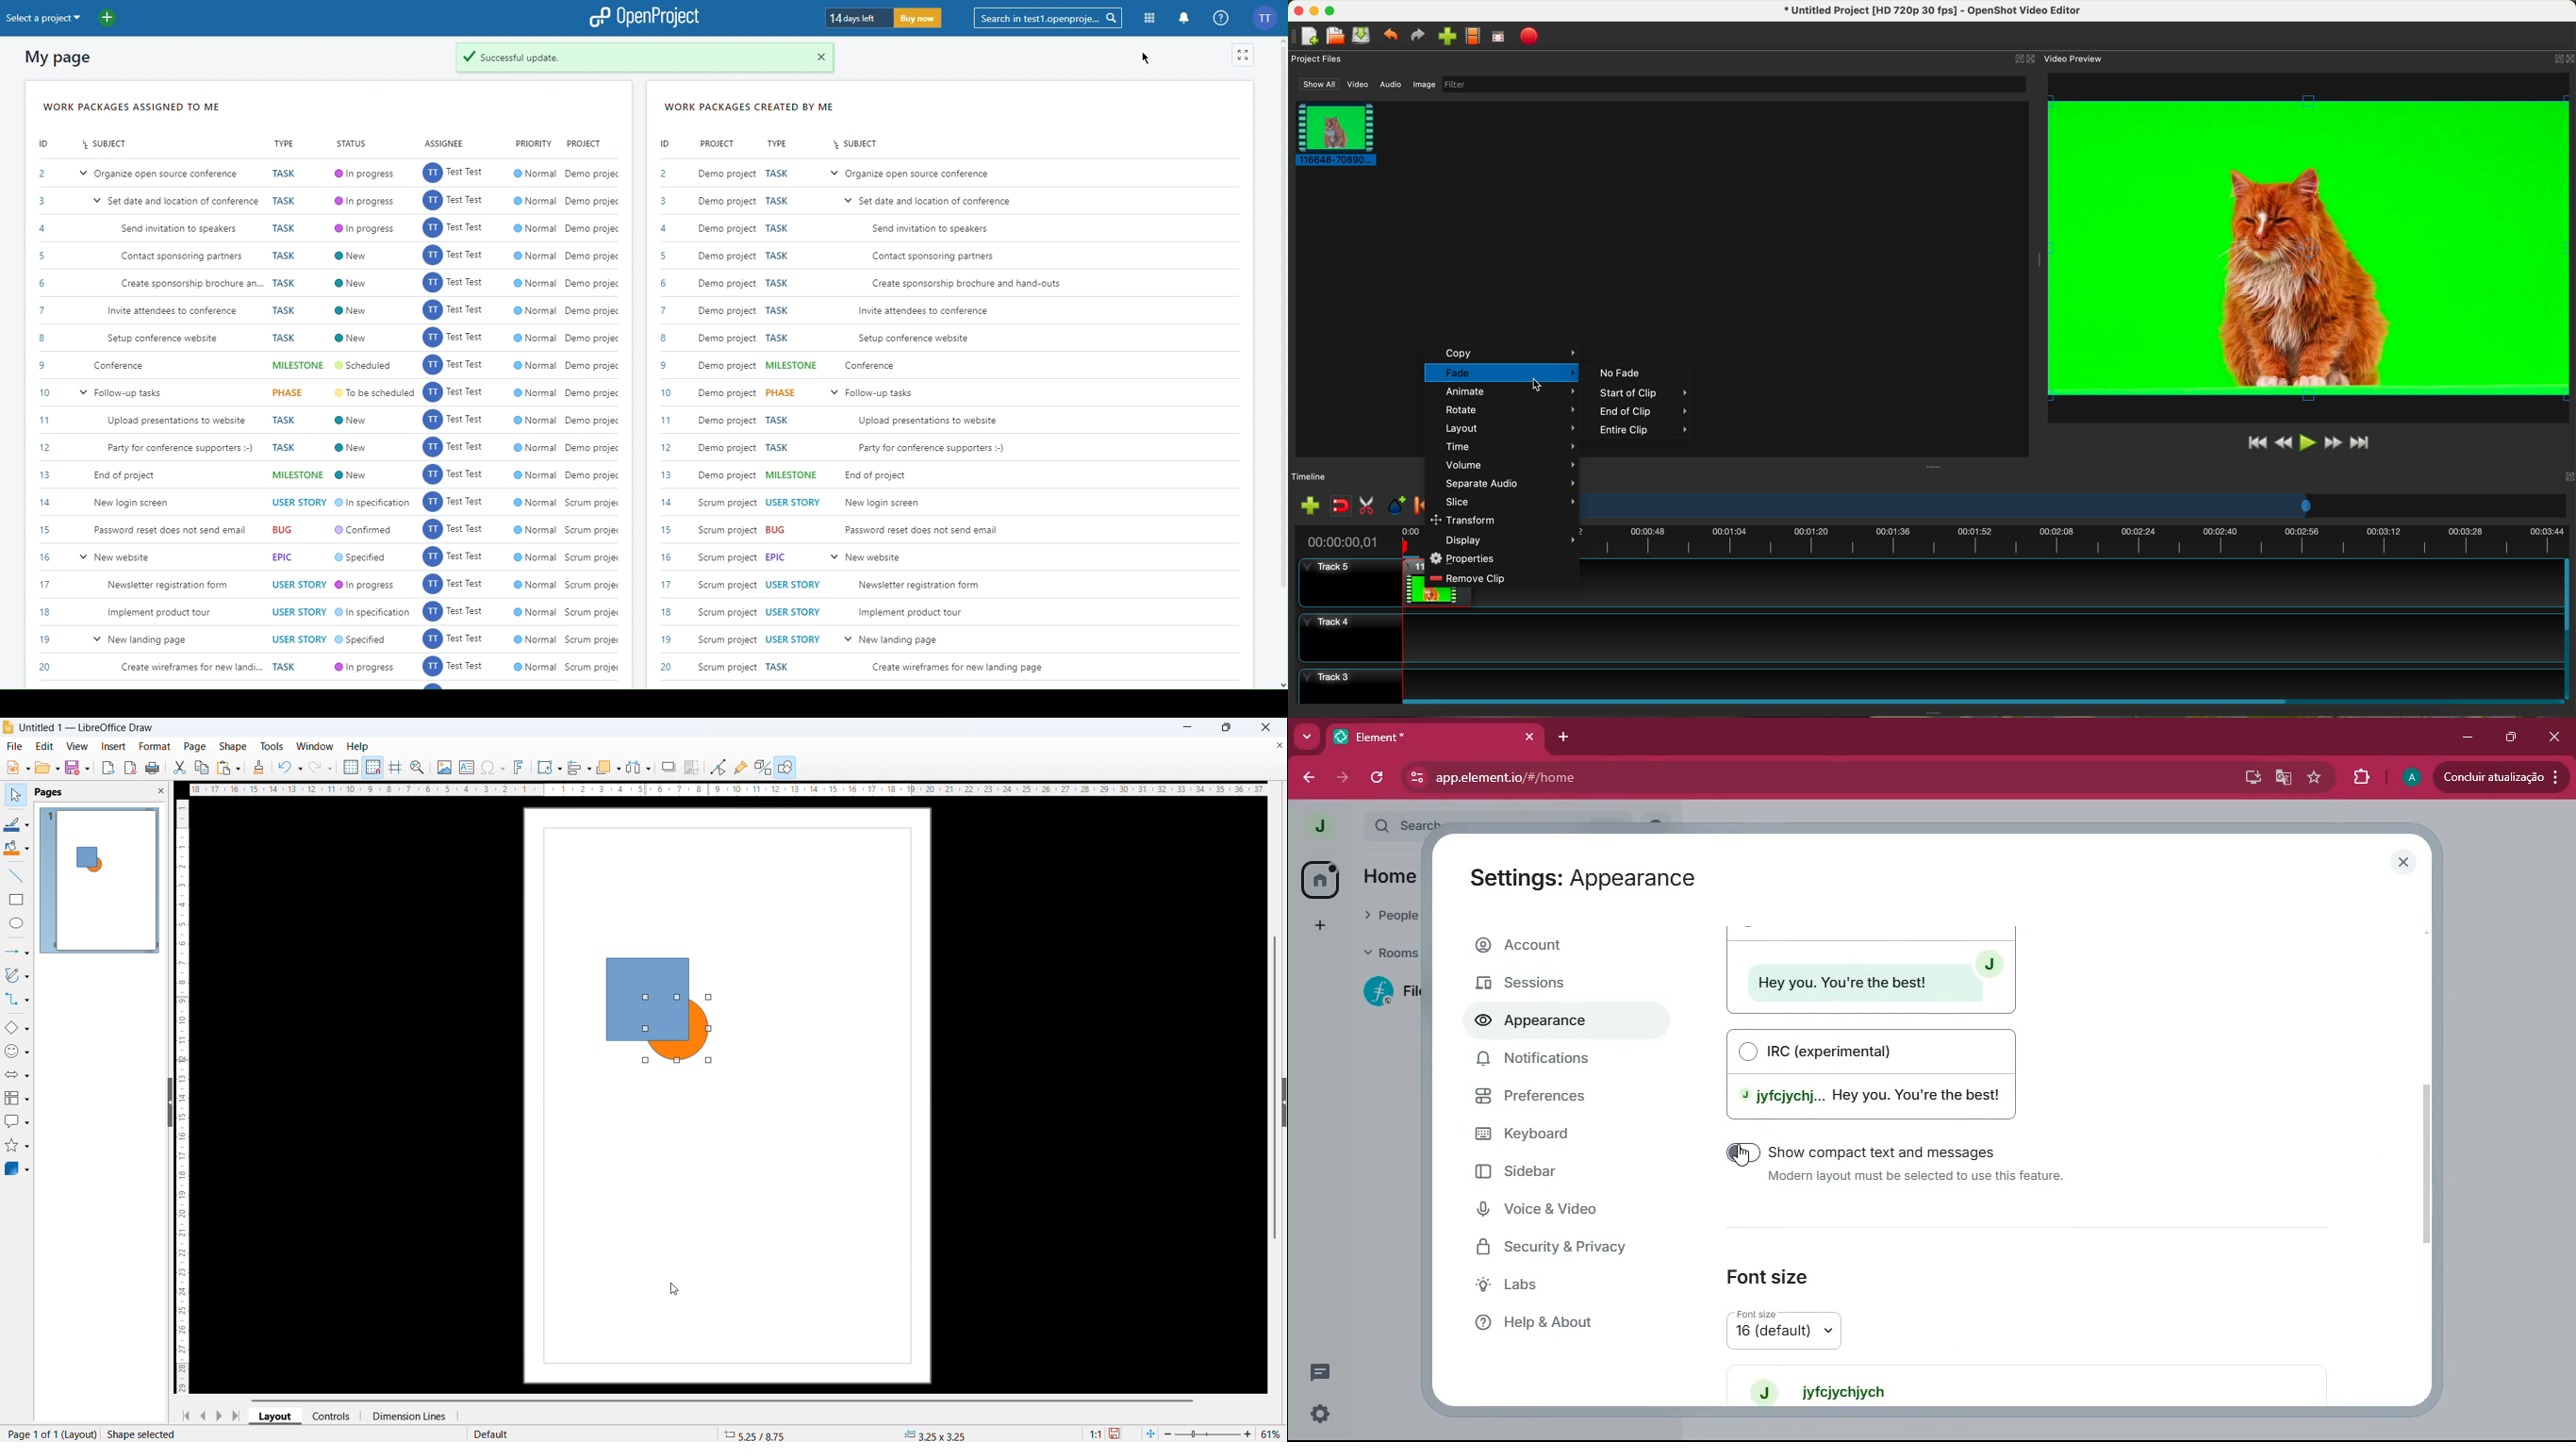  What do you see at coordinates (363, 641) in the screenshot?
I see `Specified` at bounding box center [363, 641].